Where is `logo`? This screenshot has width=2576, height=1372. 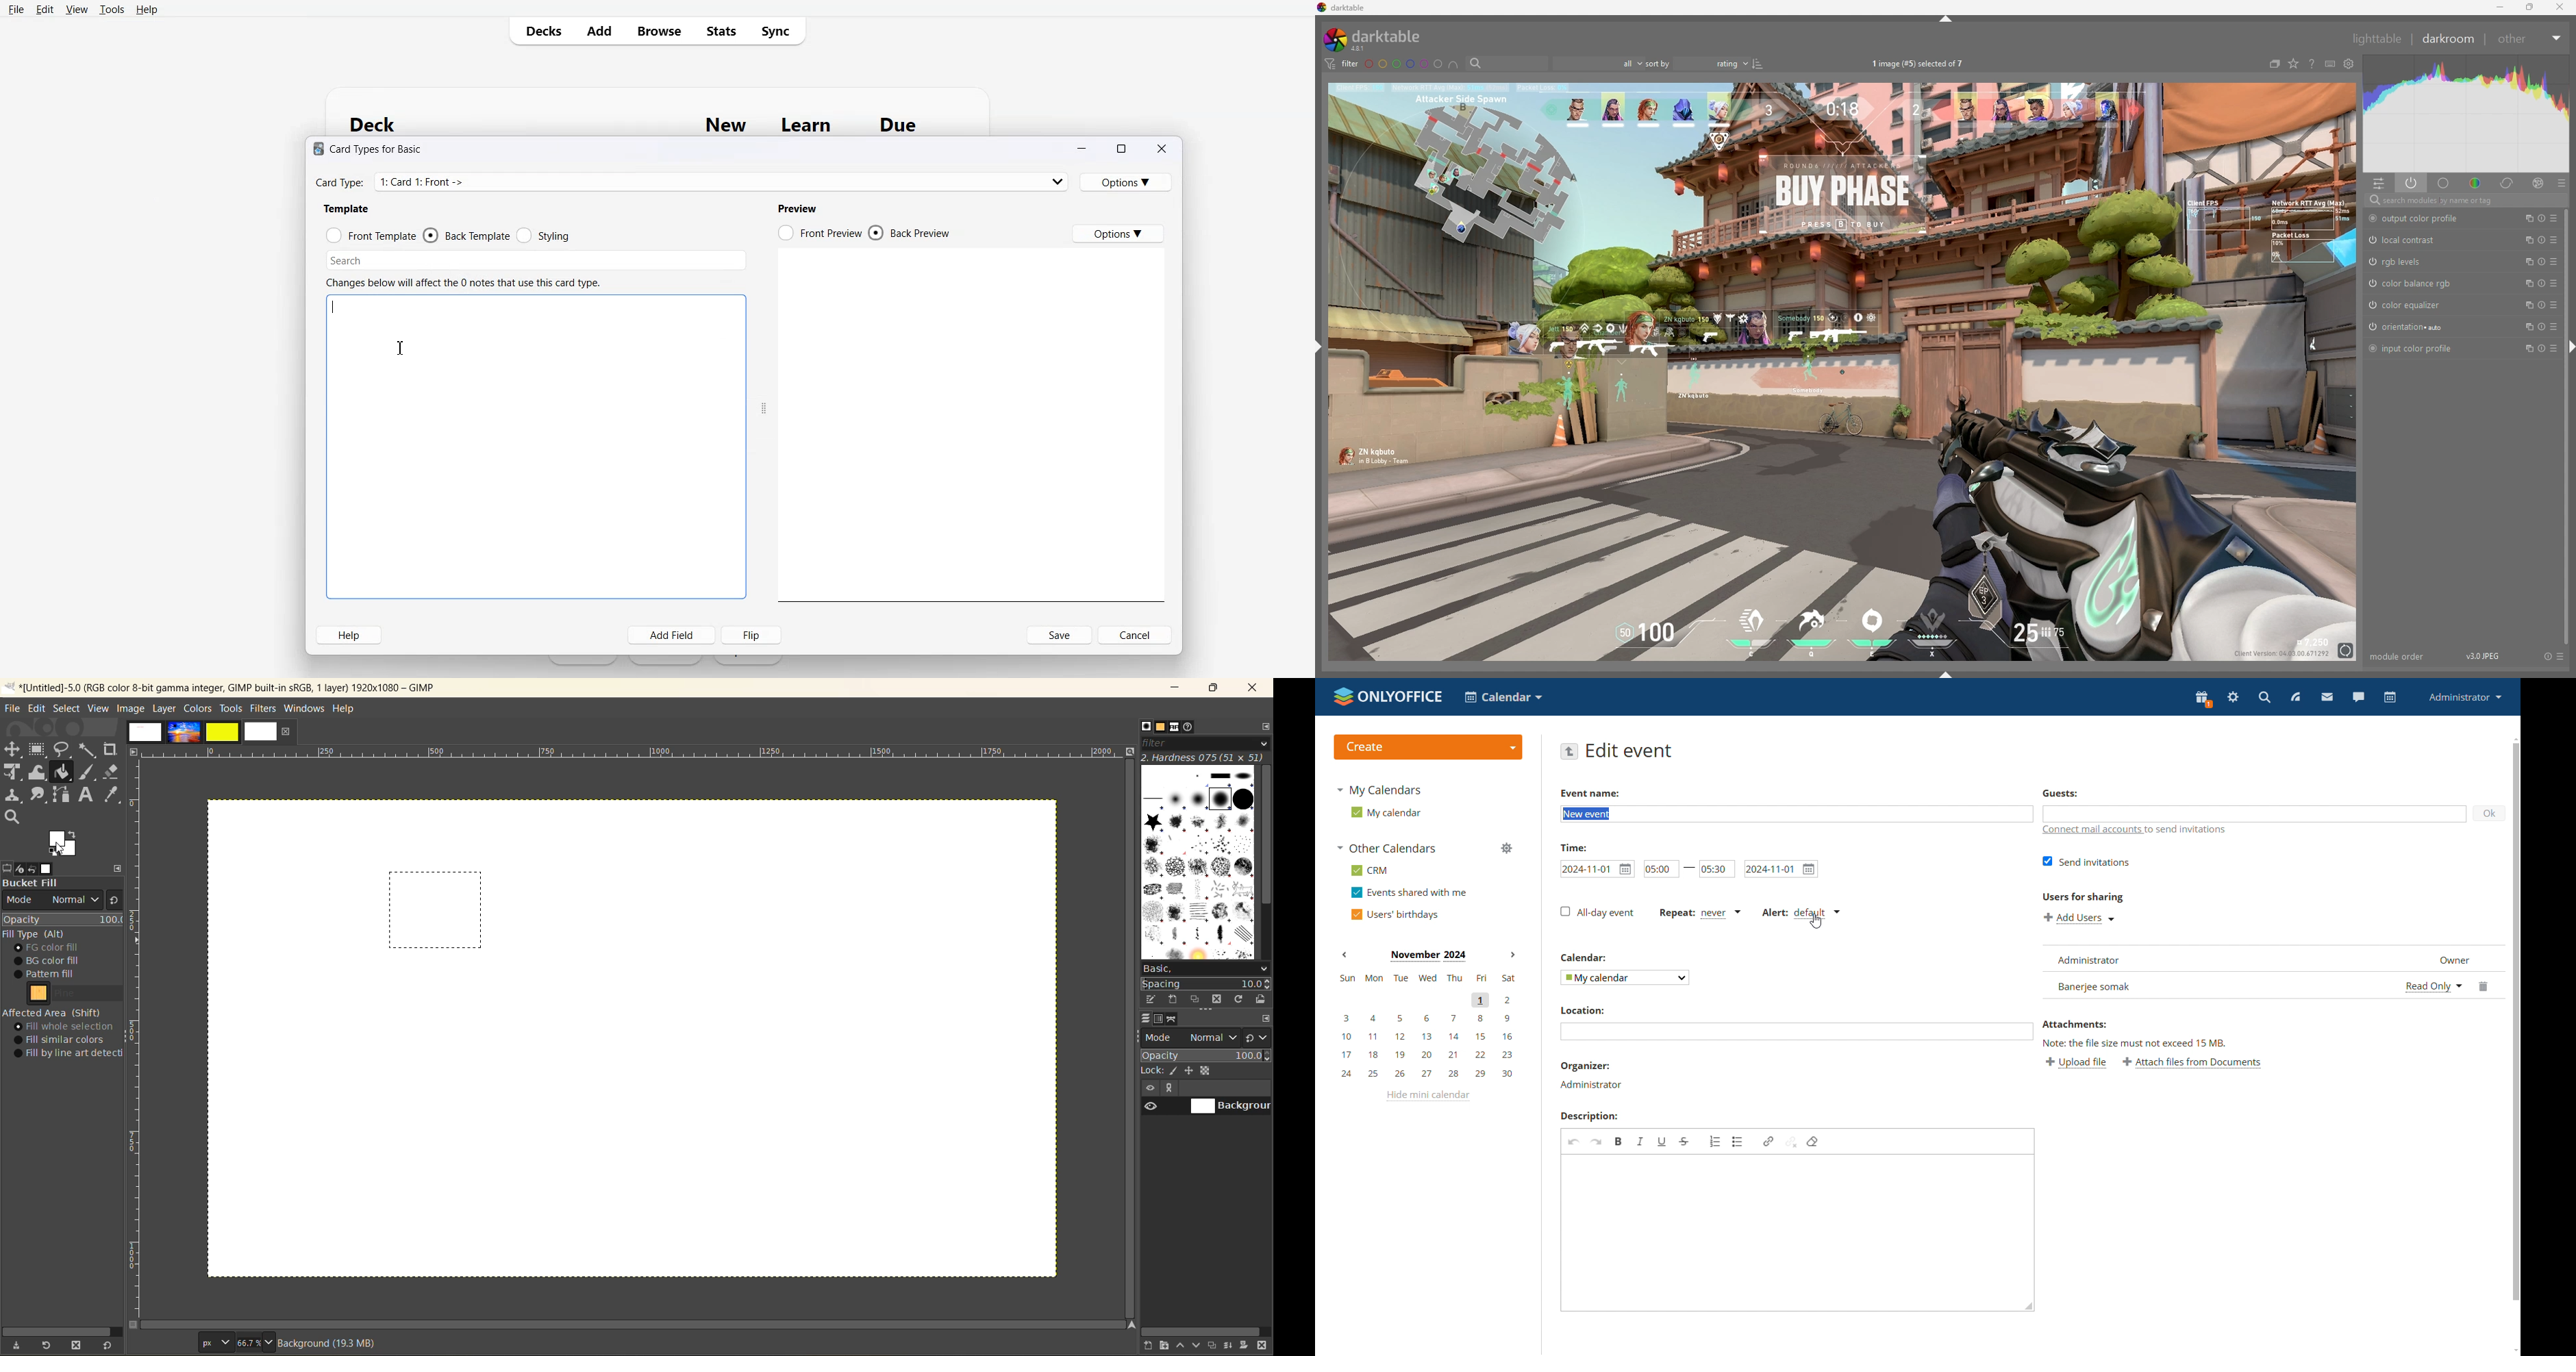 logo is located at coordinates (1389, 697).